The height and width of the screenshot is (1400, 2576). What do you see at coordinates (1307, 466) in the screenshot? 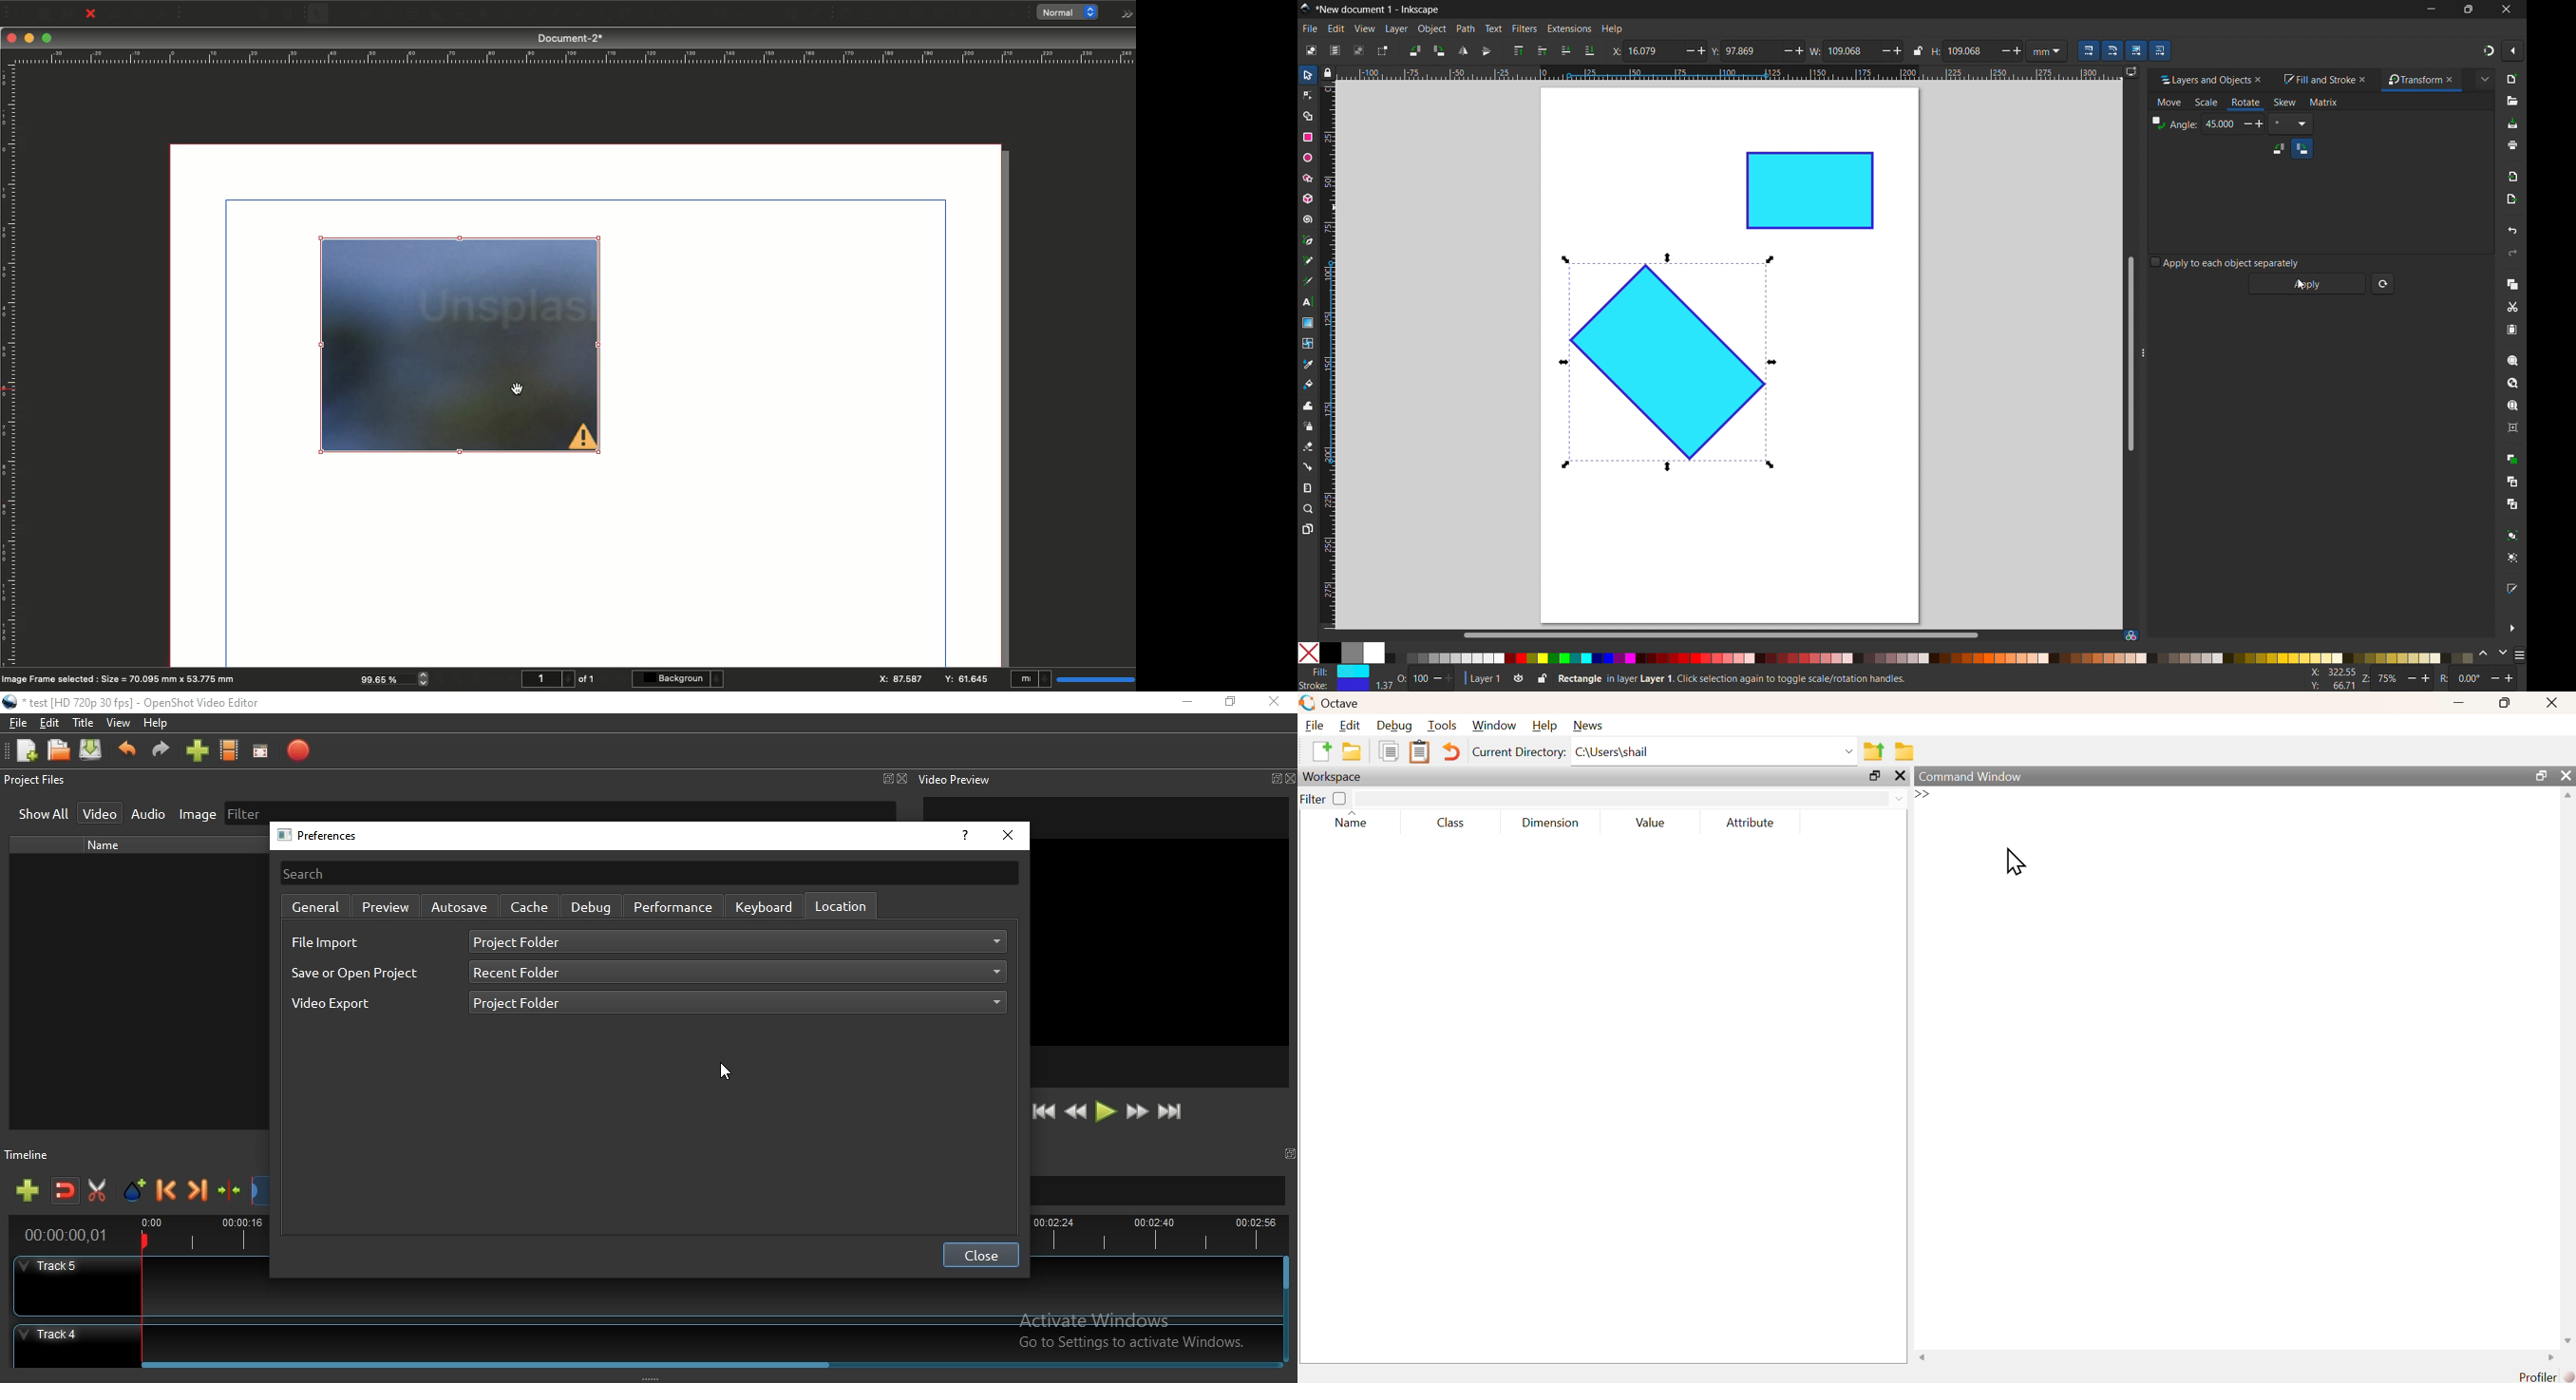
I see `connector tool` at bounding box center [1307, 466].